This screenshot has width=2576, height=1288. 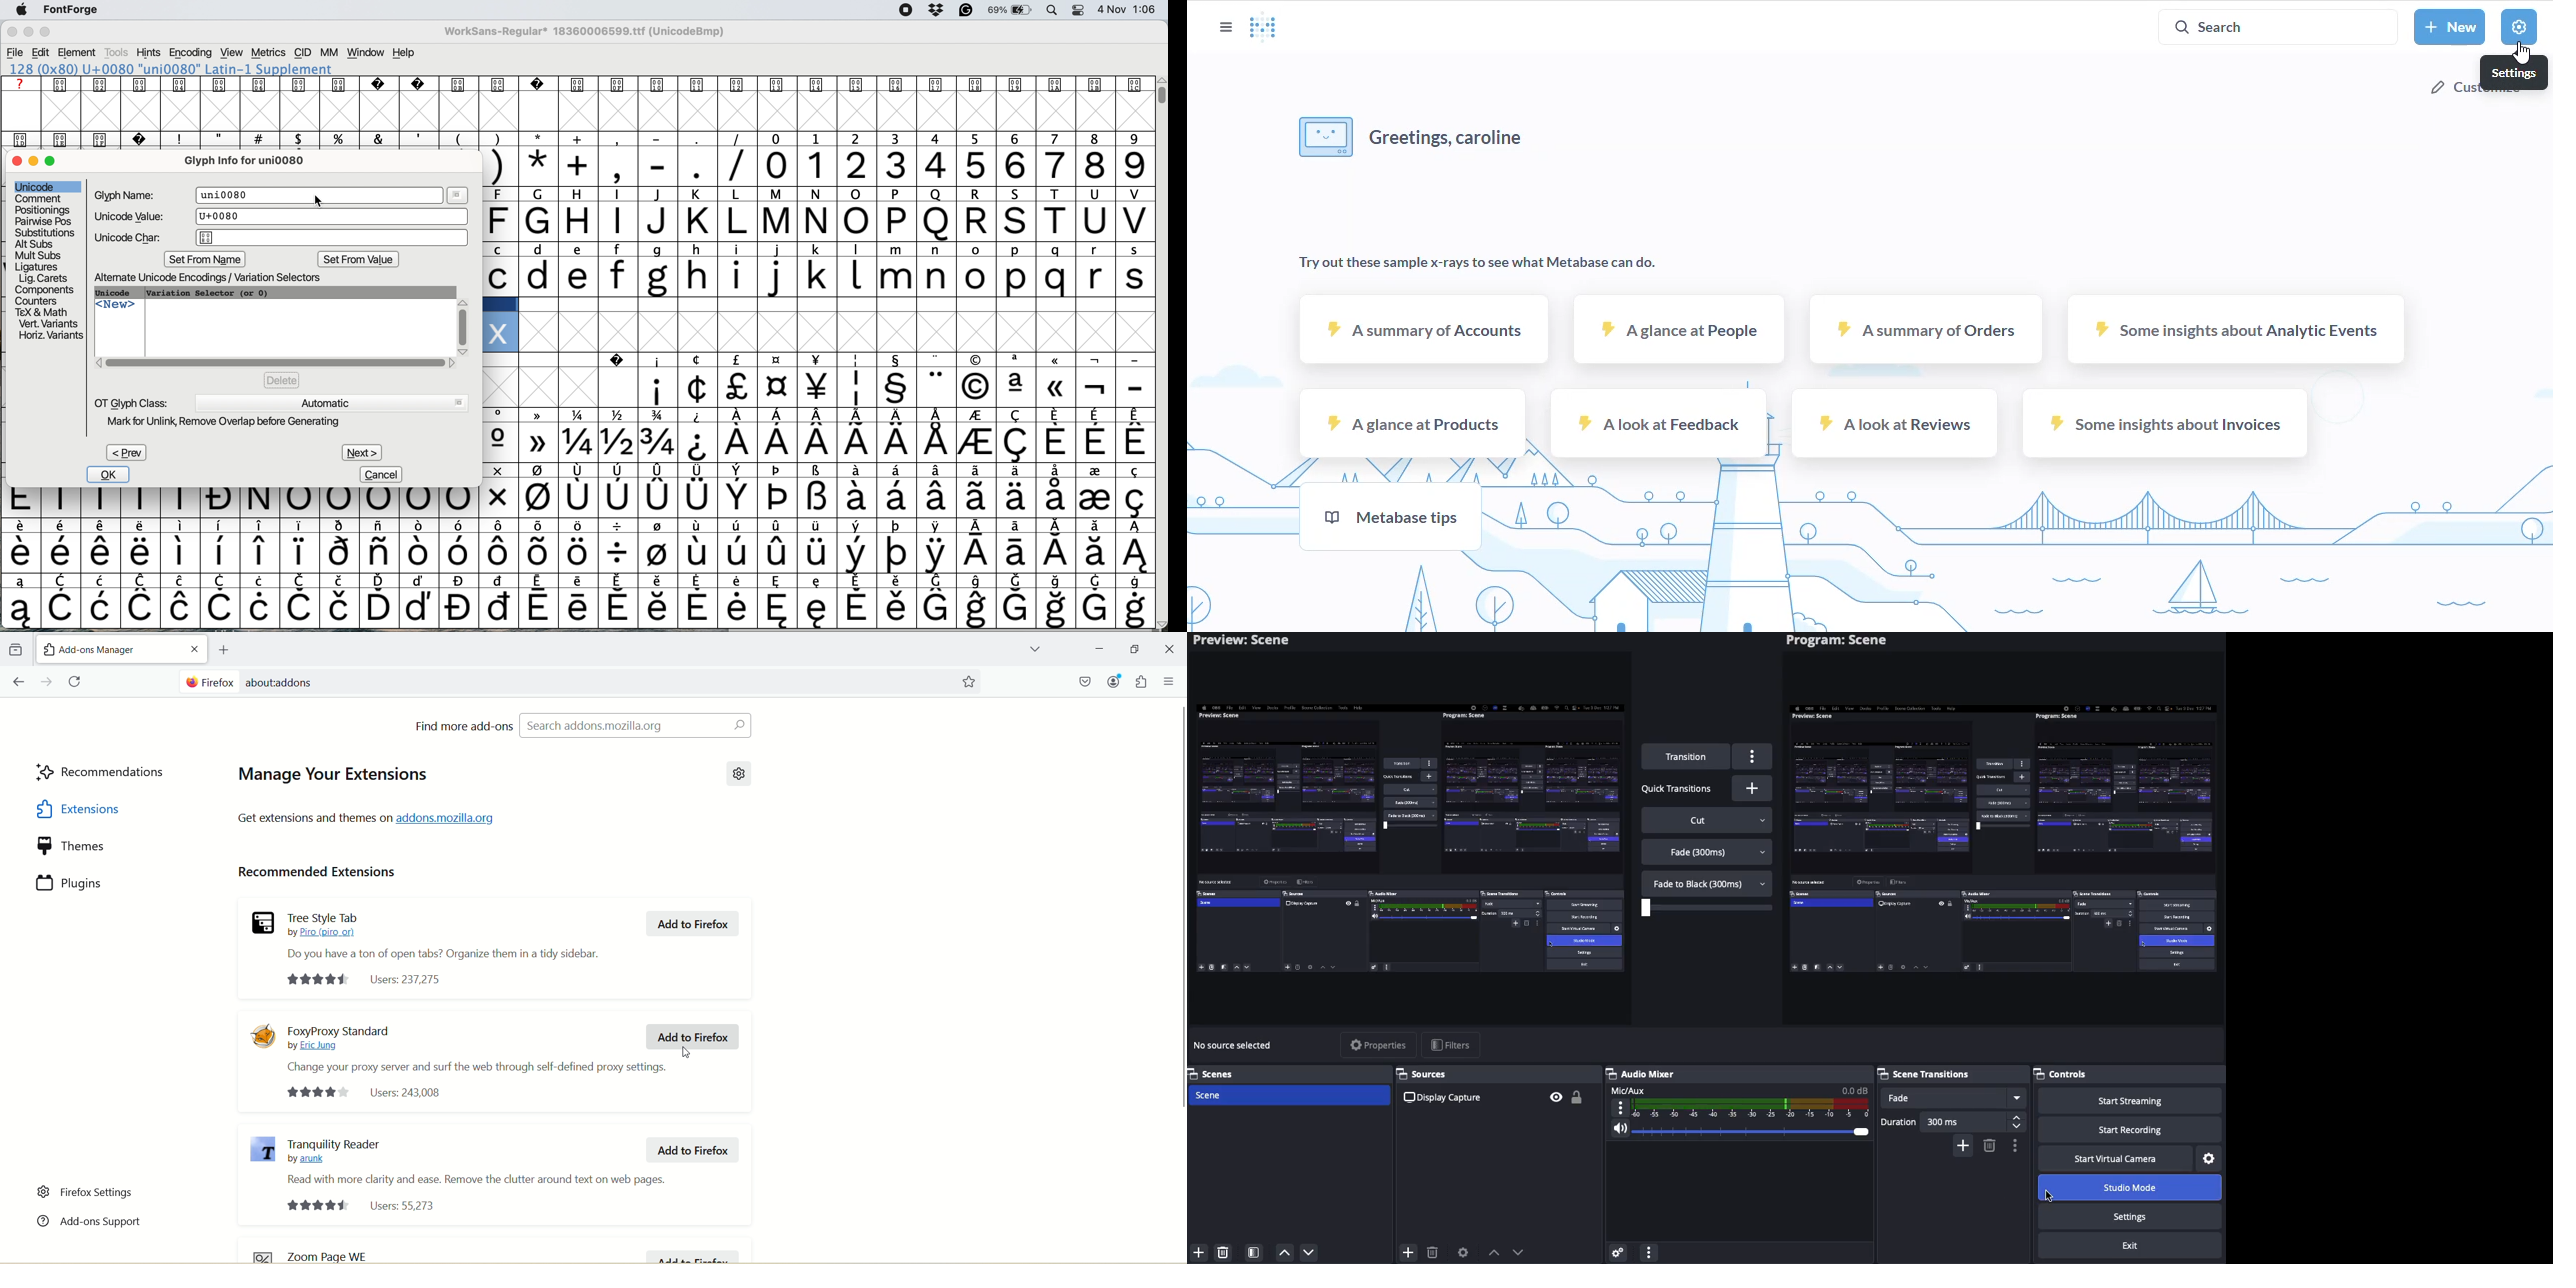 I want to click on Scale, so click(x=1709, y=908).